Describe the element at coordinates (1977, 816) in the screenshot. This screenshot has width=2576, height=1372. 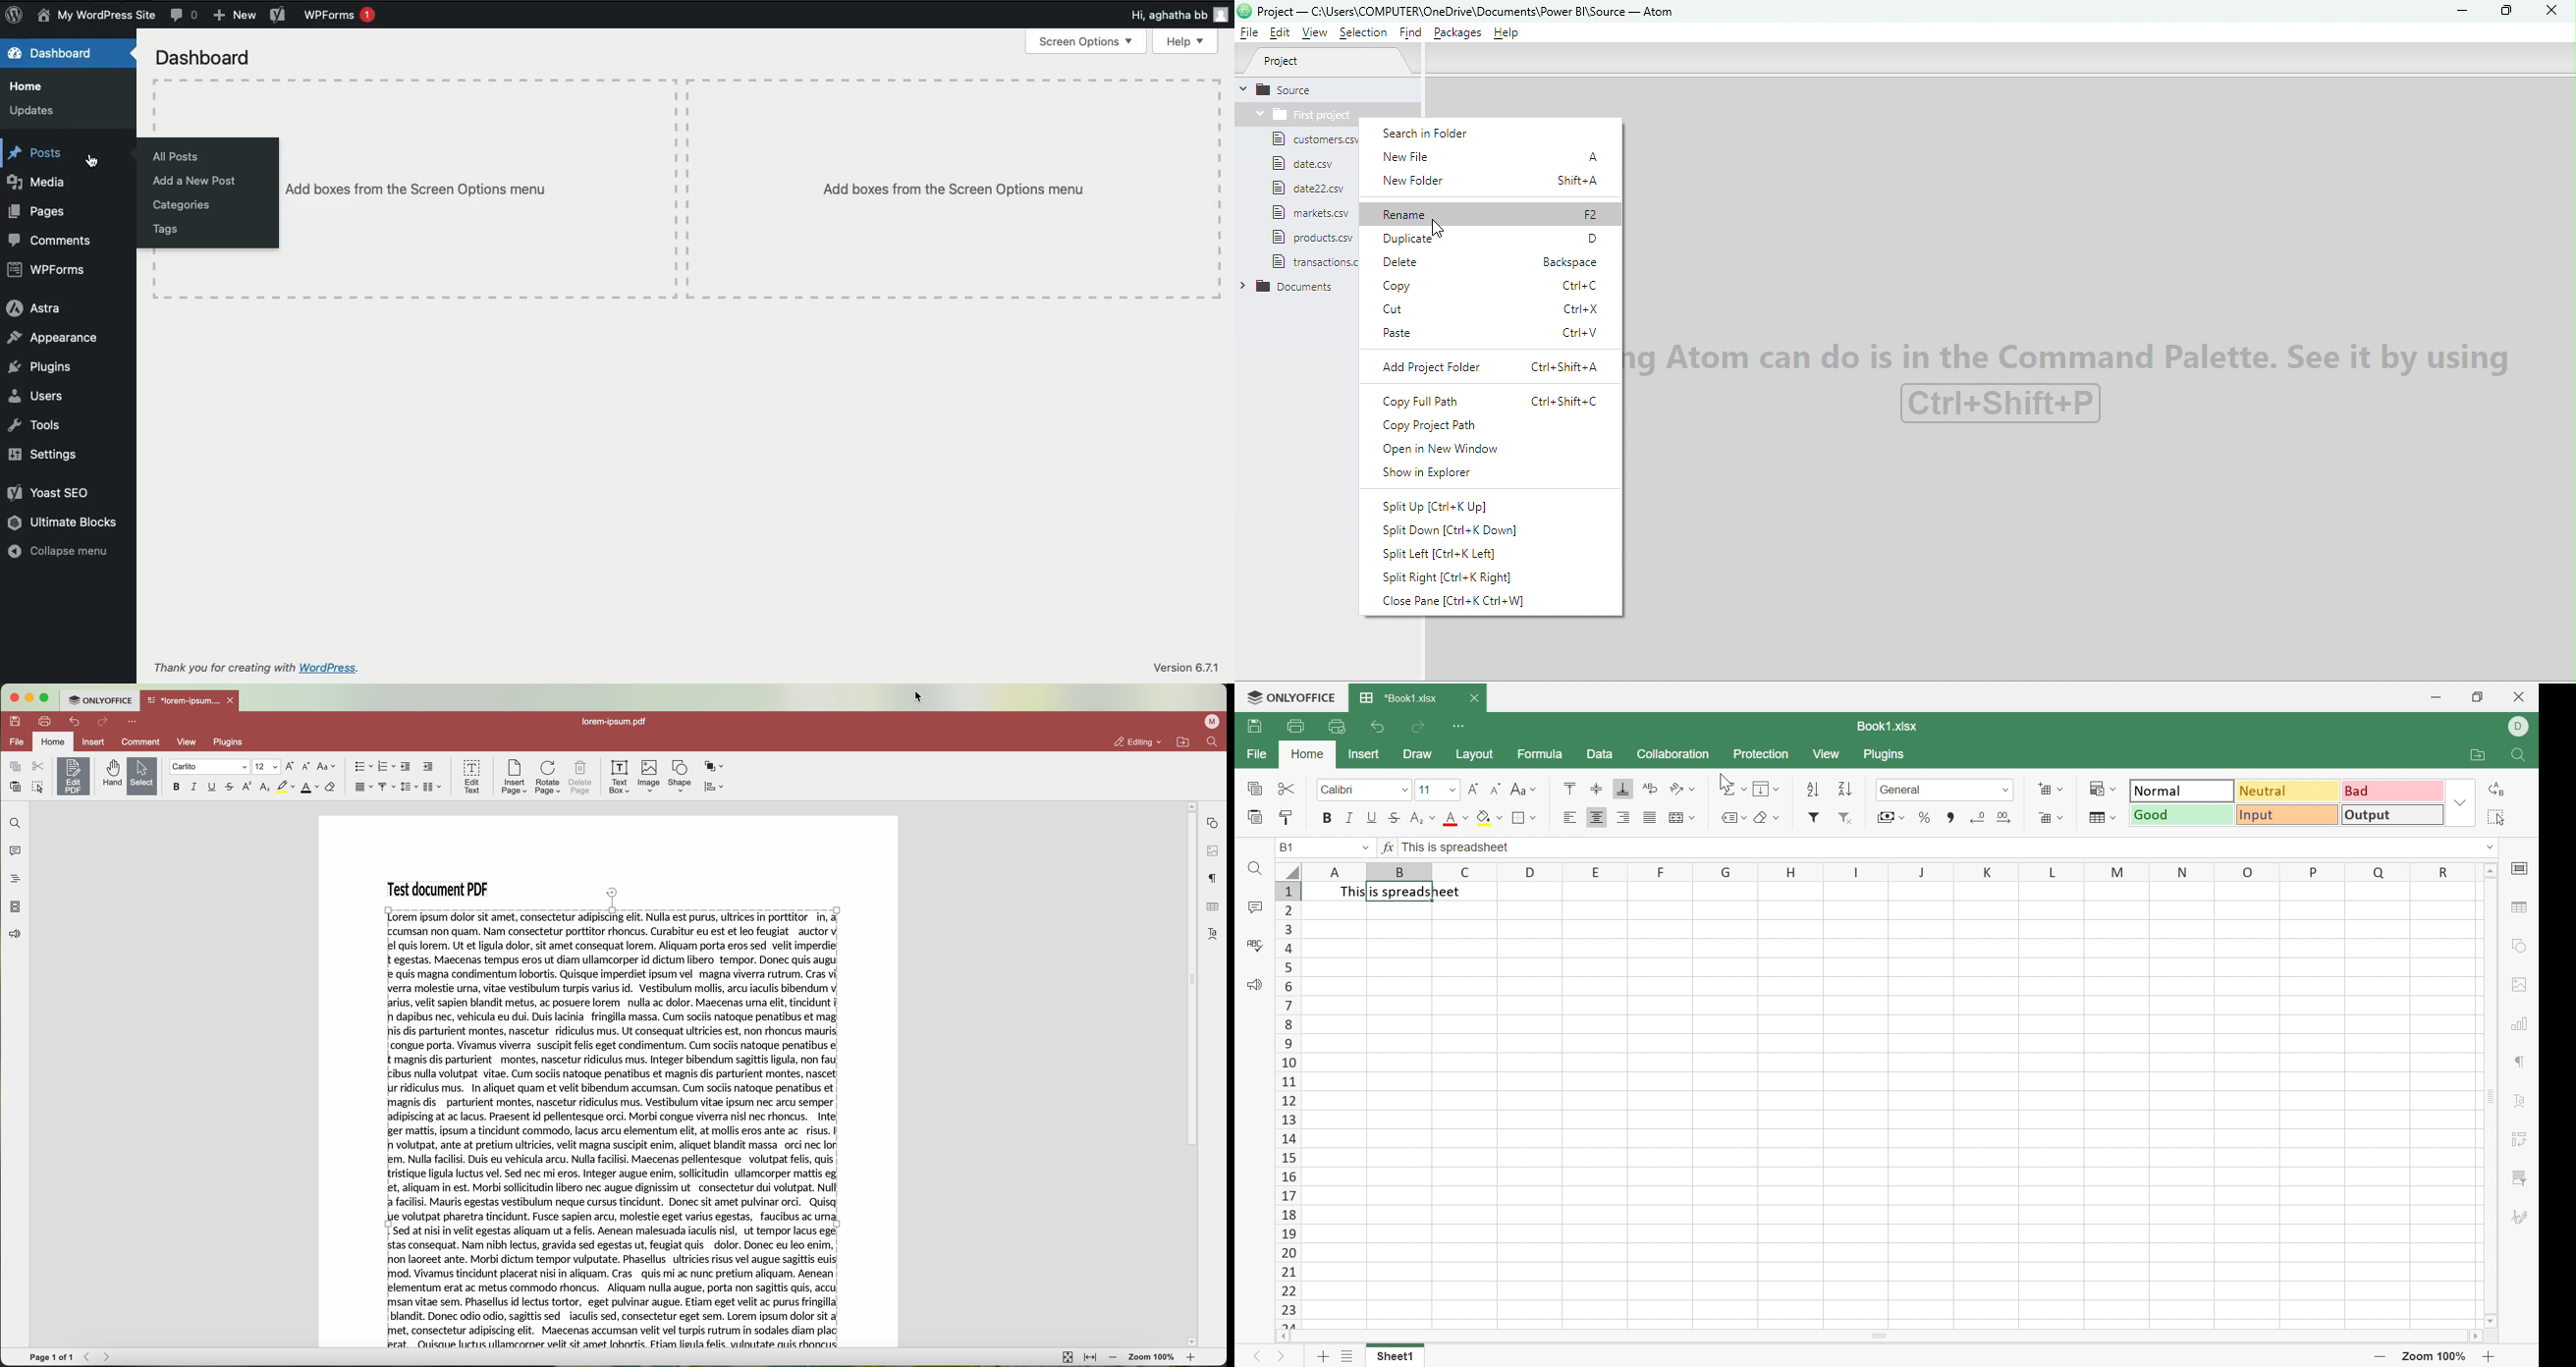
I see `Decrease decimal` at that location.